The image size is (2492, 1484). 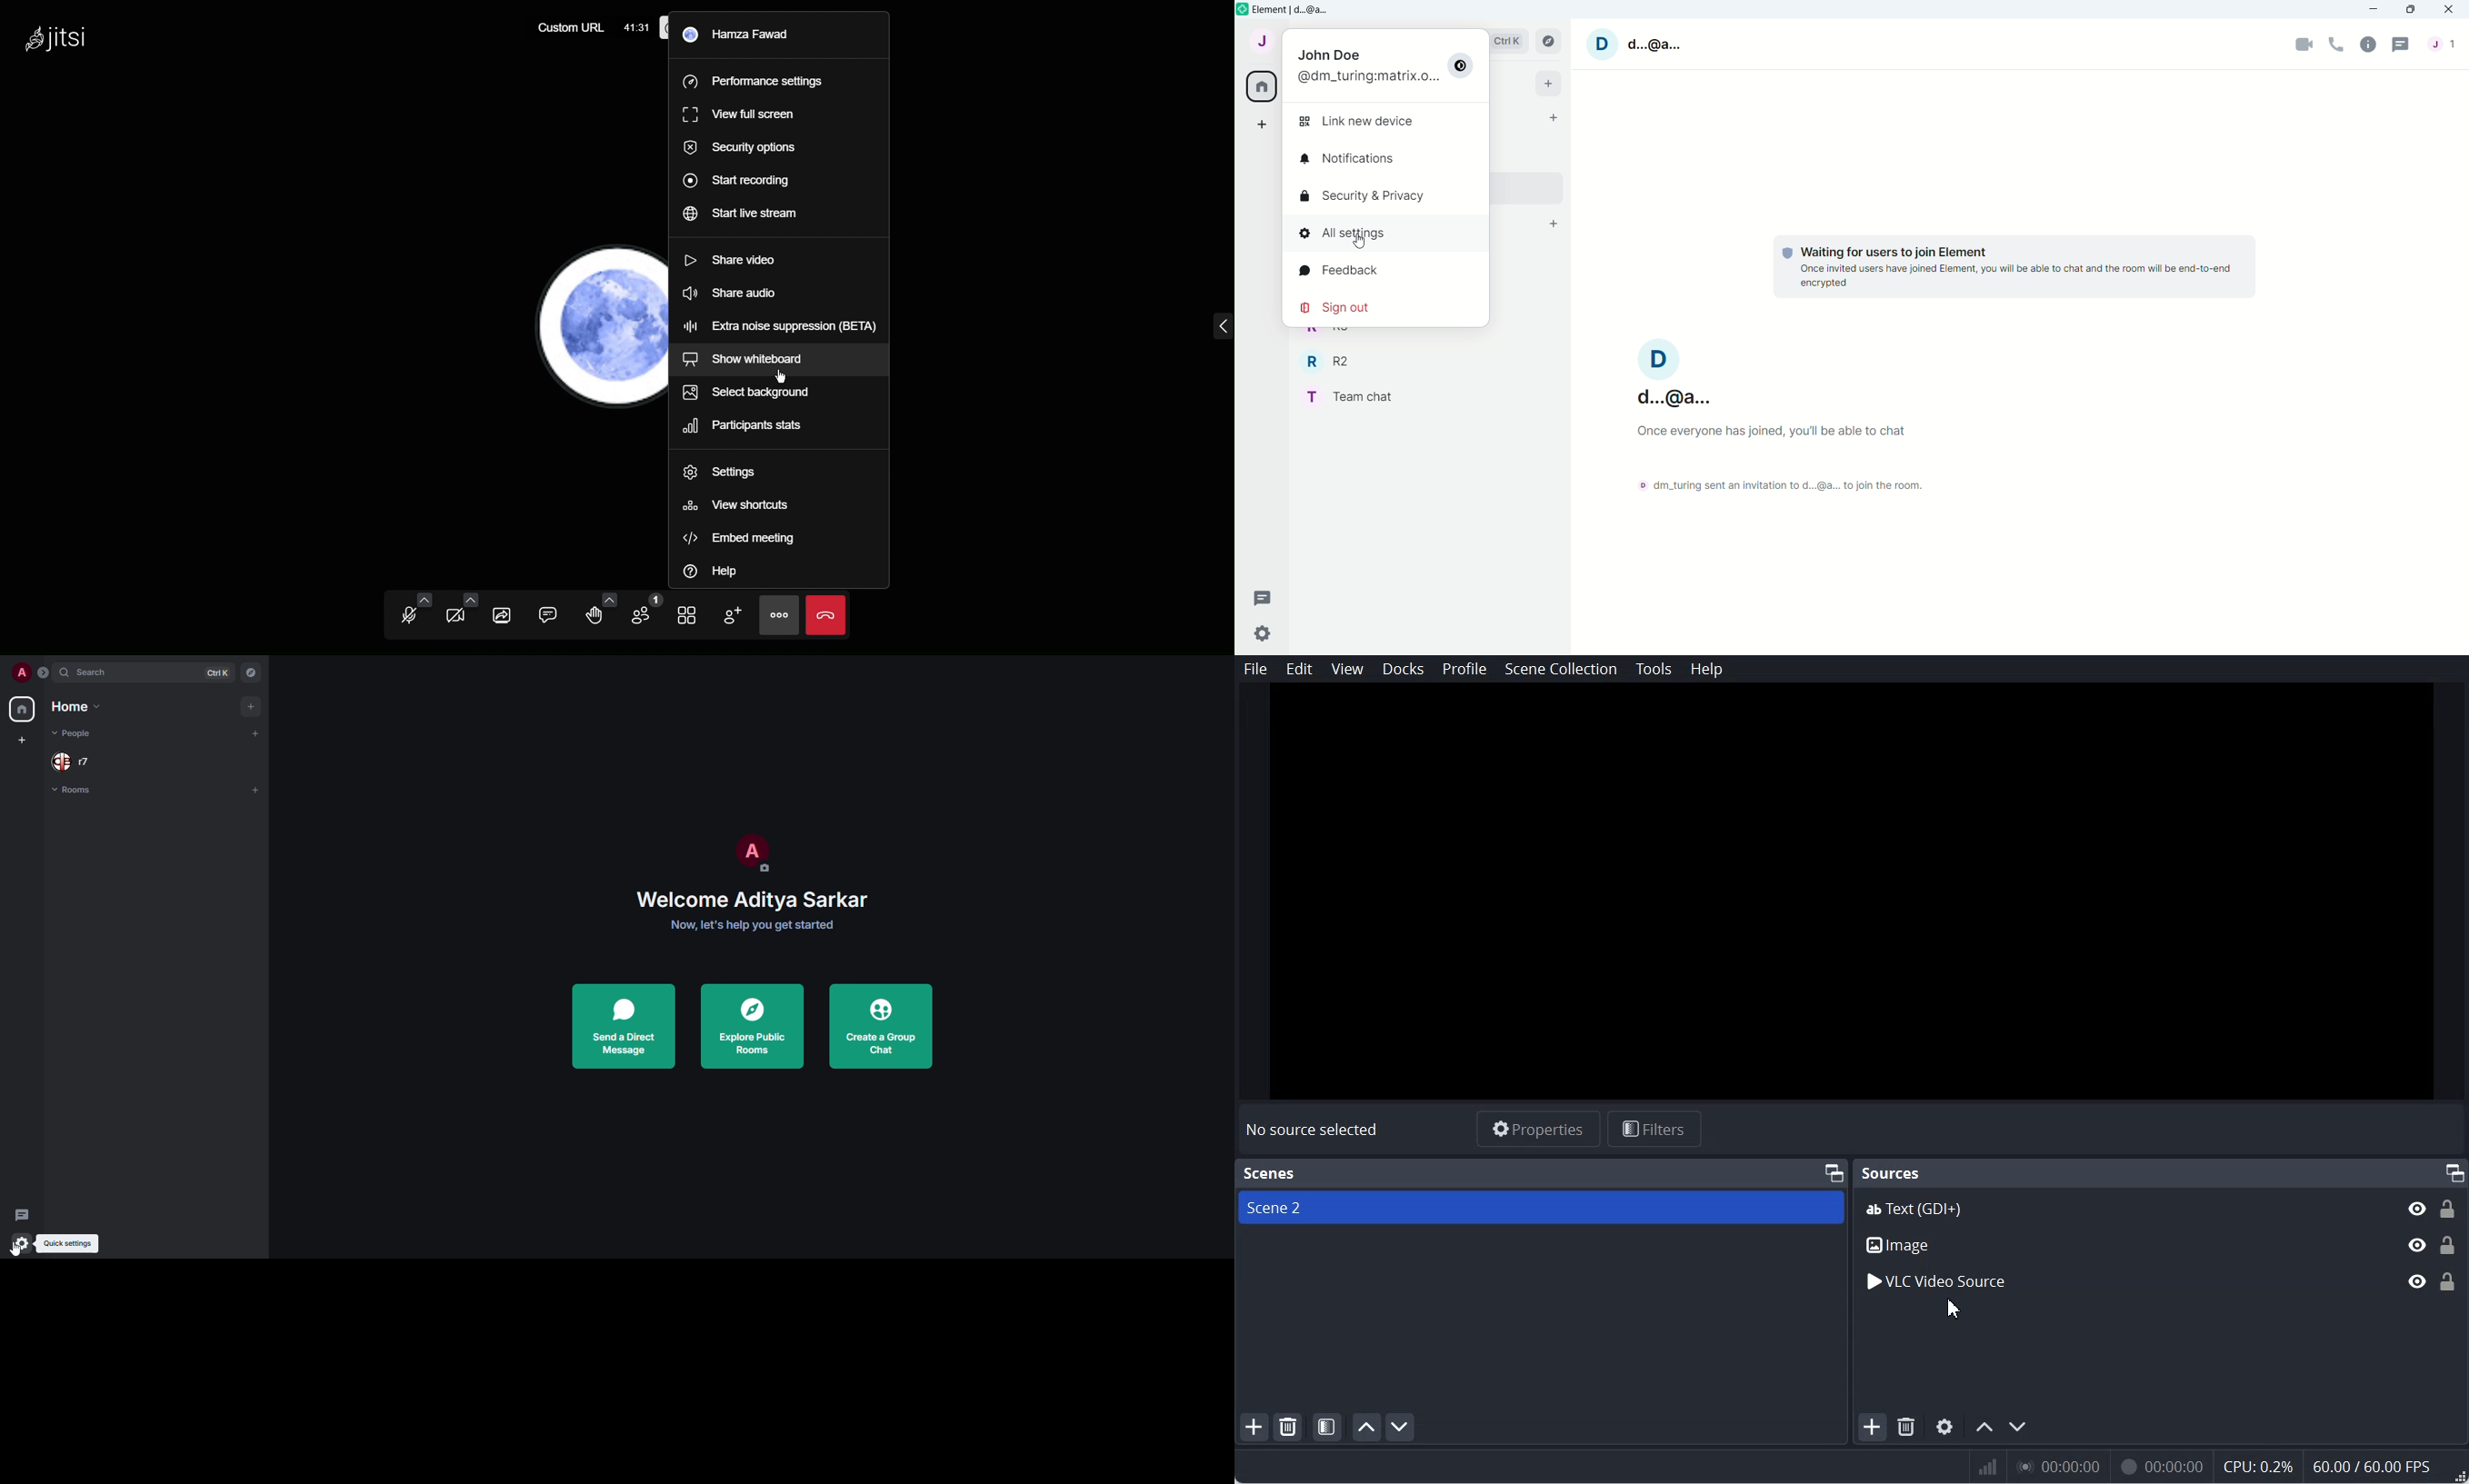 I want to click on Show whiteboard, so click(x=756, y=361).